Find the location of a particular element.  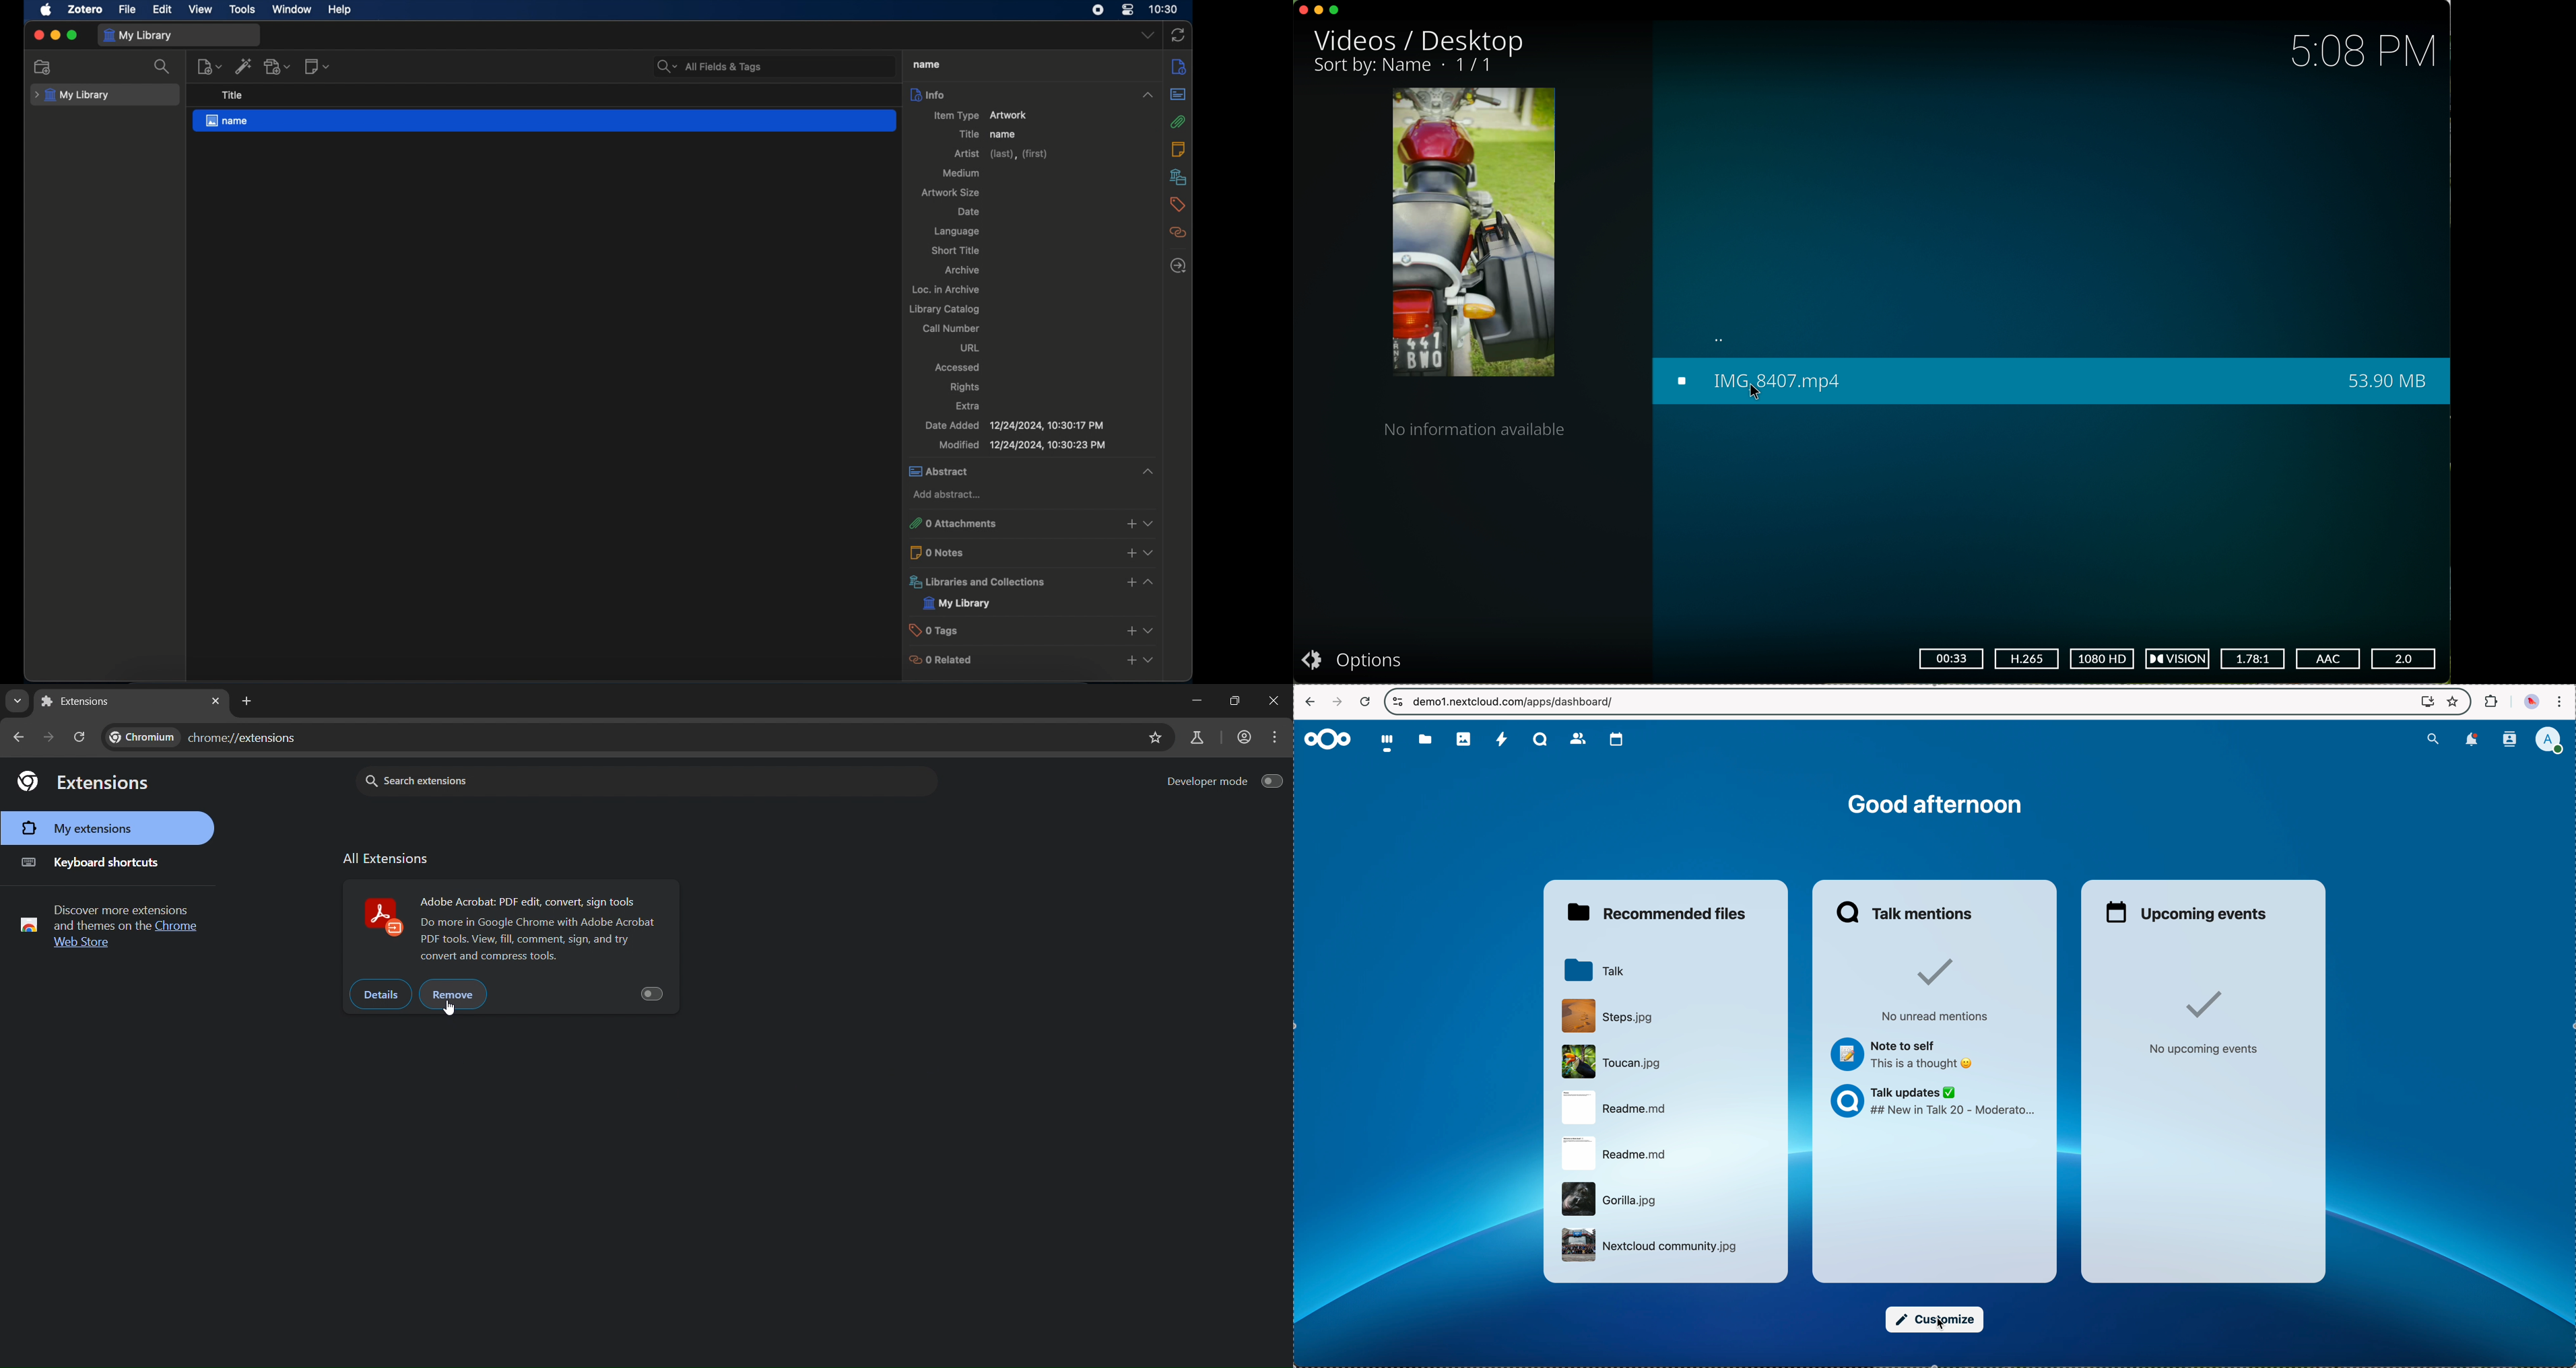

notes is located at coordinates (1180, 66).